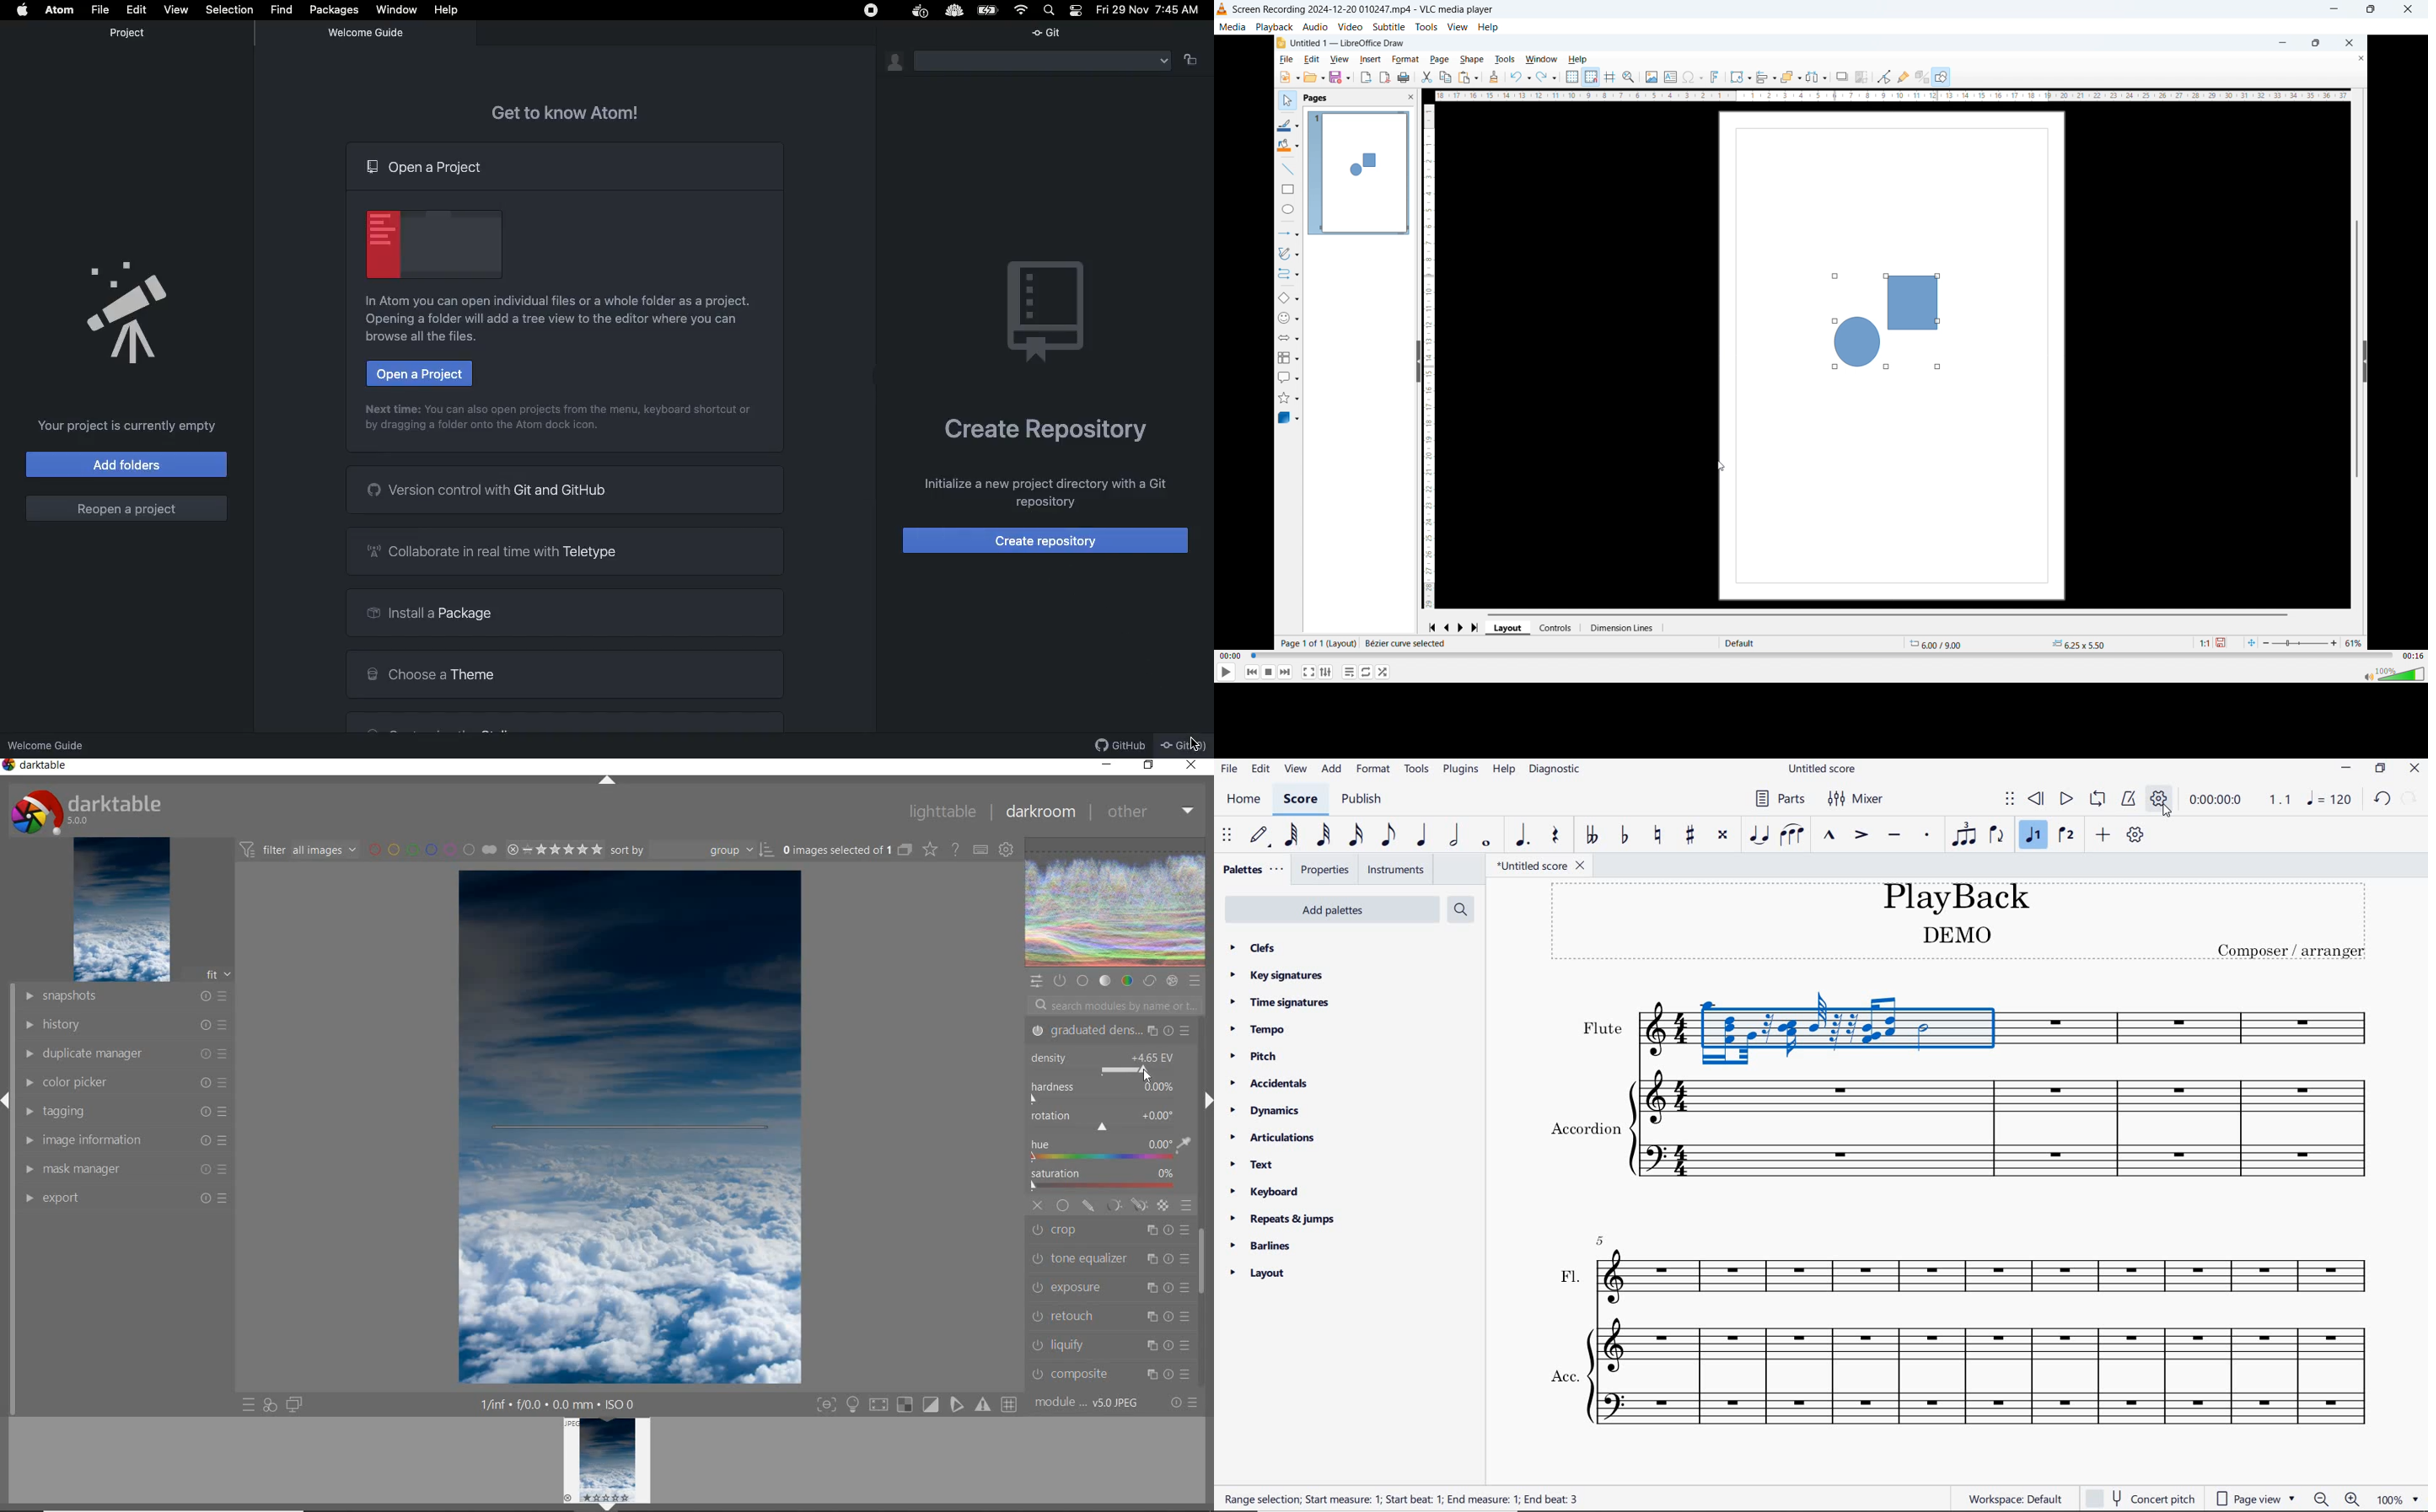  I want to click on CURSOR POSITION, so click(1147, 1077).